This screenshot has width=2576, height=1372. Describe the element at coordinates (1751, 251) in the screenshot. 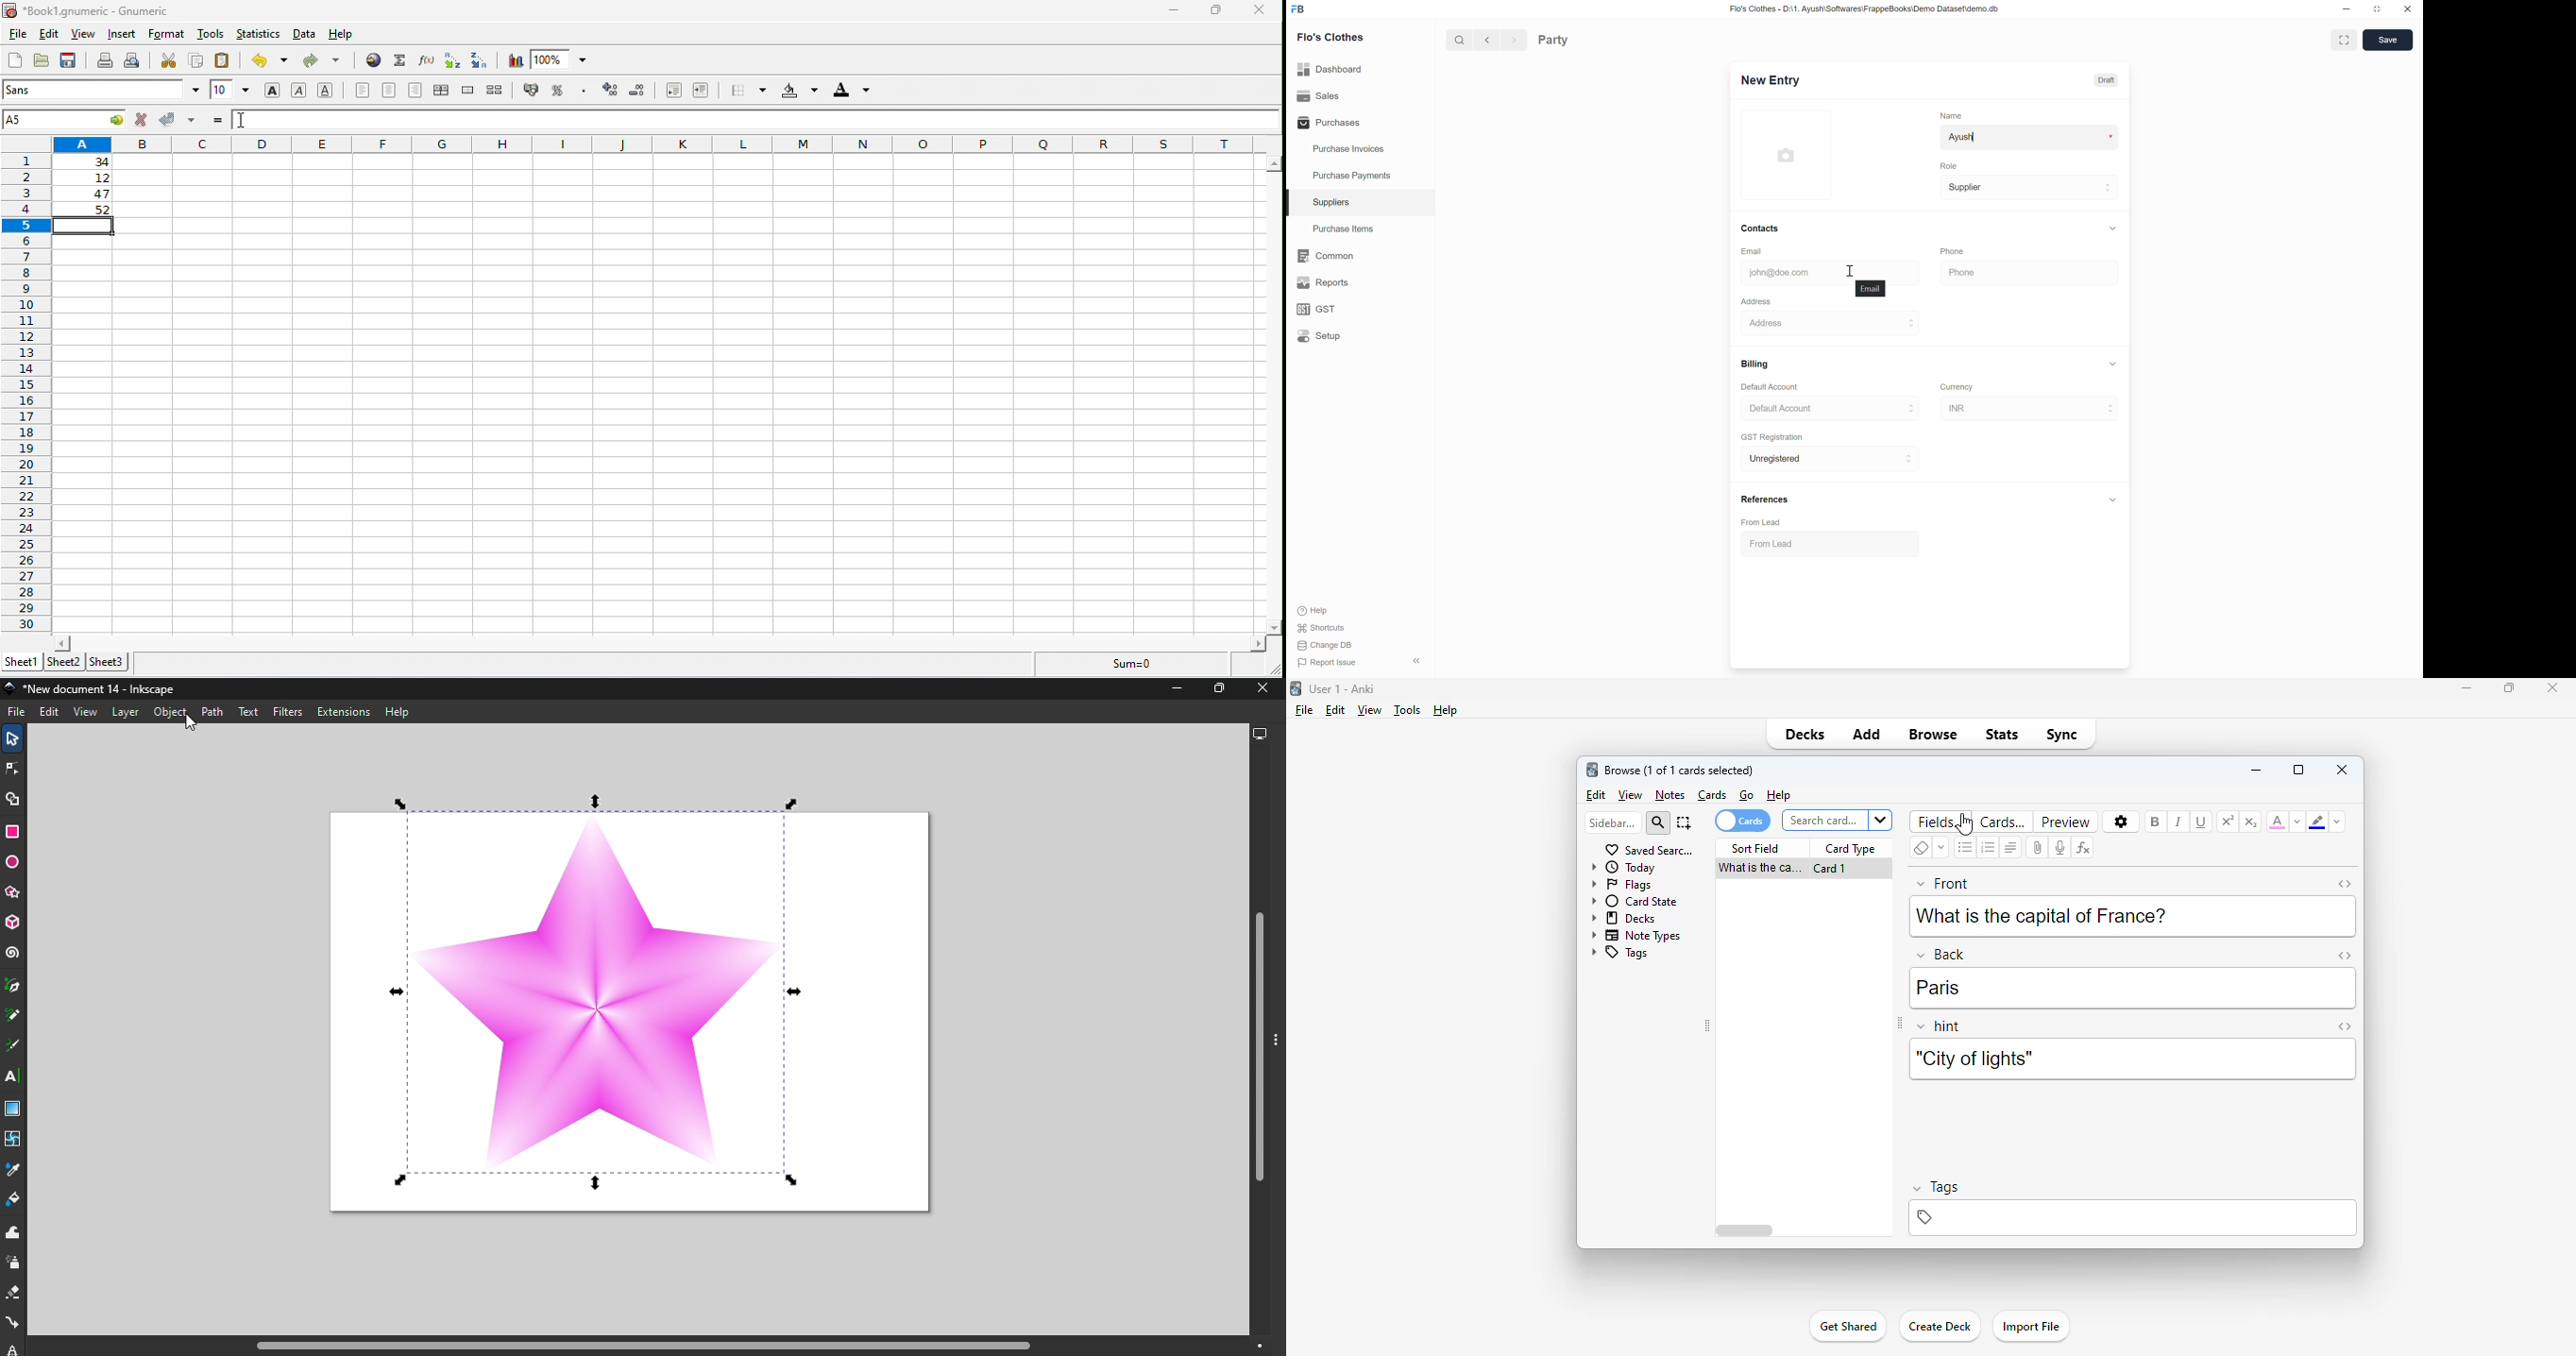

I see `Email` at that location.